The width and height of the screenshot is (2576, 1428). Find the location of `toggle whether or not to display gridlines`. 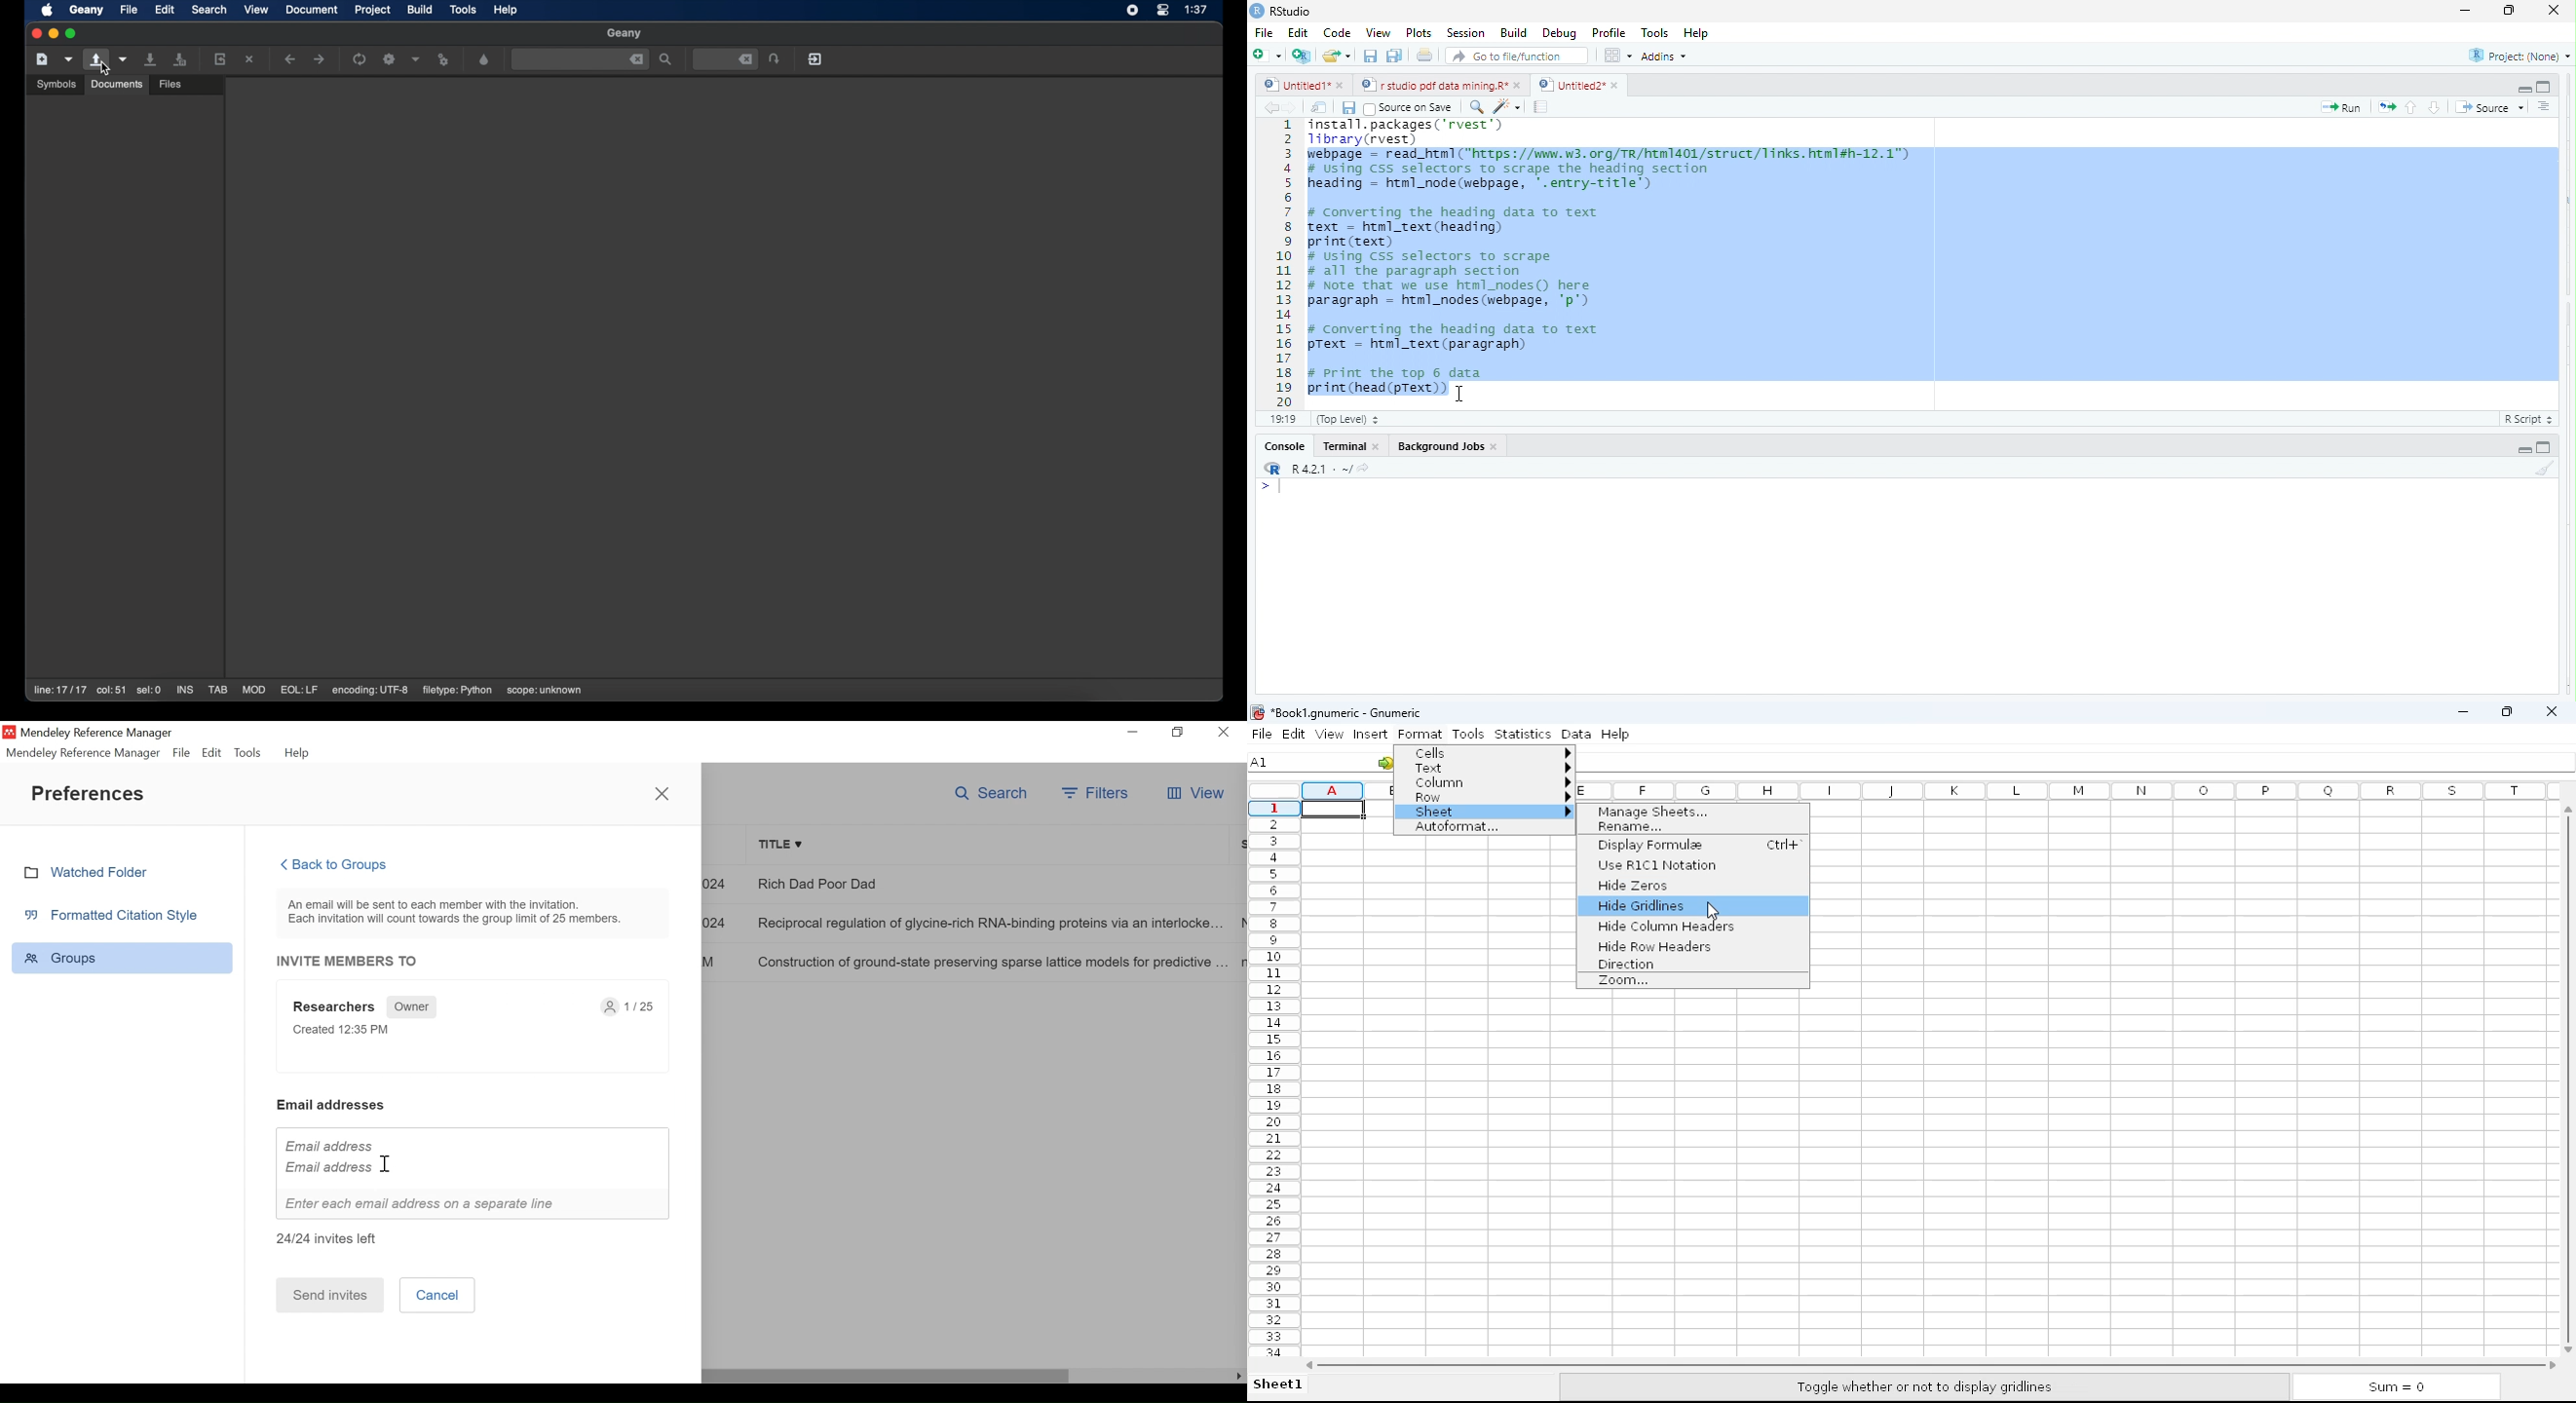

toggle whether or not to display gridlines is located at coordinates (1923, 1388).